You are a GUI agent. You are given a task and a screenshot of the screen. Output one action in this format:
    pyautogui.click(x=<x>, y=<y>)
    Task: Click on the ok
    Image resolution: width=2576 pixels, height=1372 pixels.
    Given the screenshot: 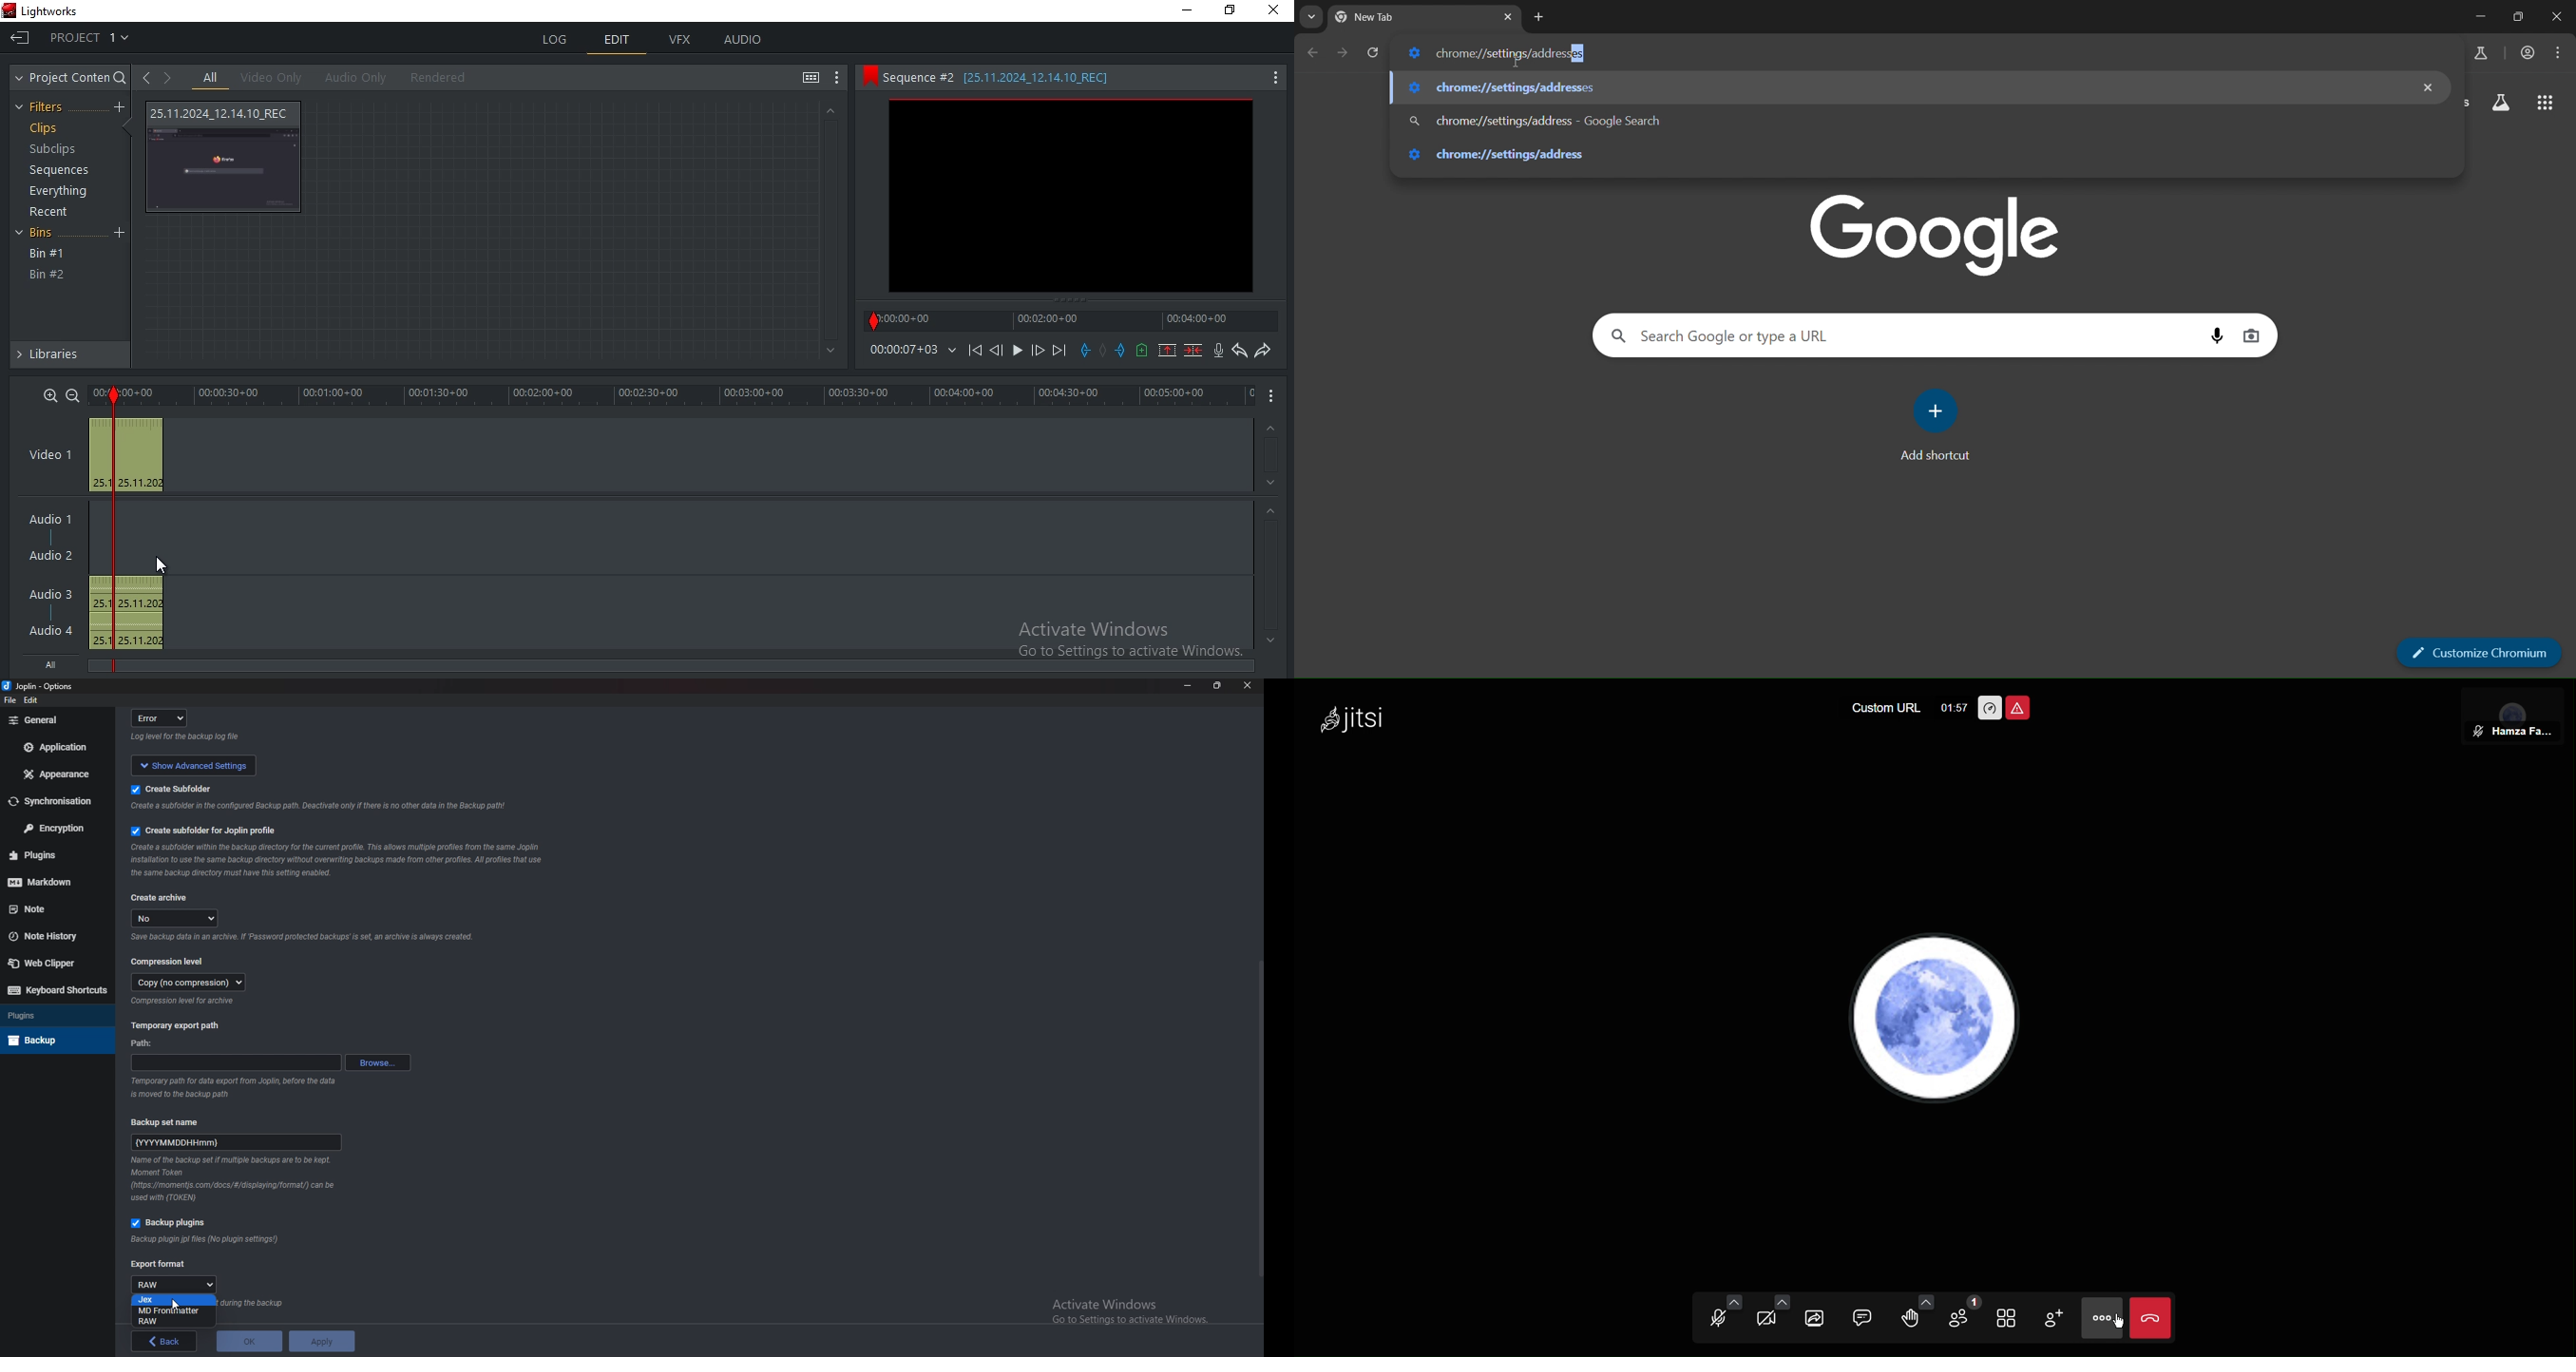 What is the action you would take?
    pyautogui.click(x=249, y=1341)
    